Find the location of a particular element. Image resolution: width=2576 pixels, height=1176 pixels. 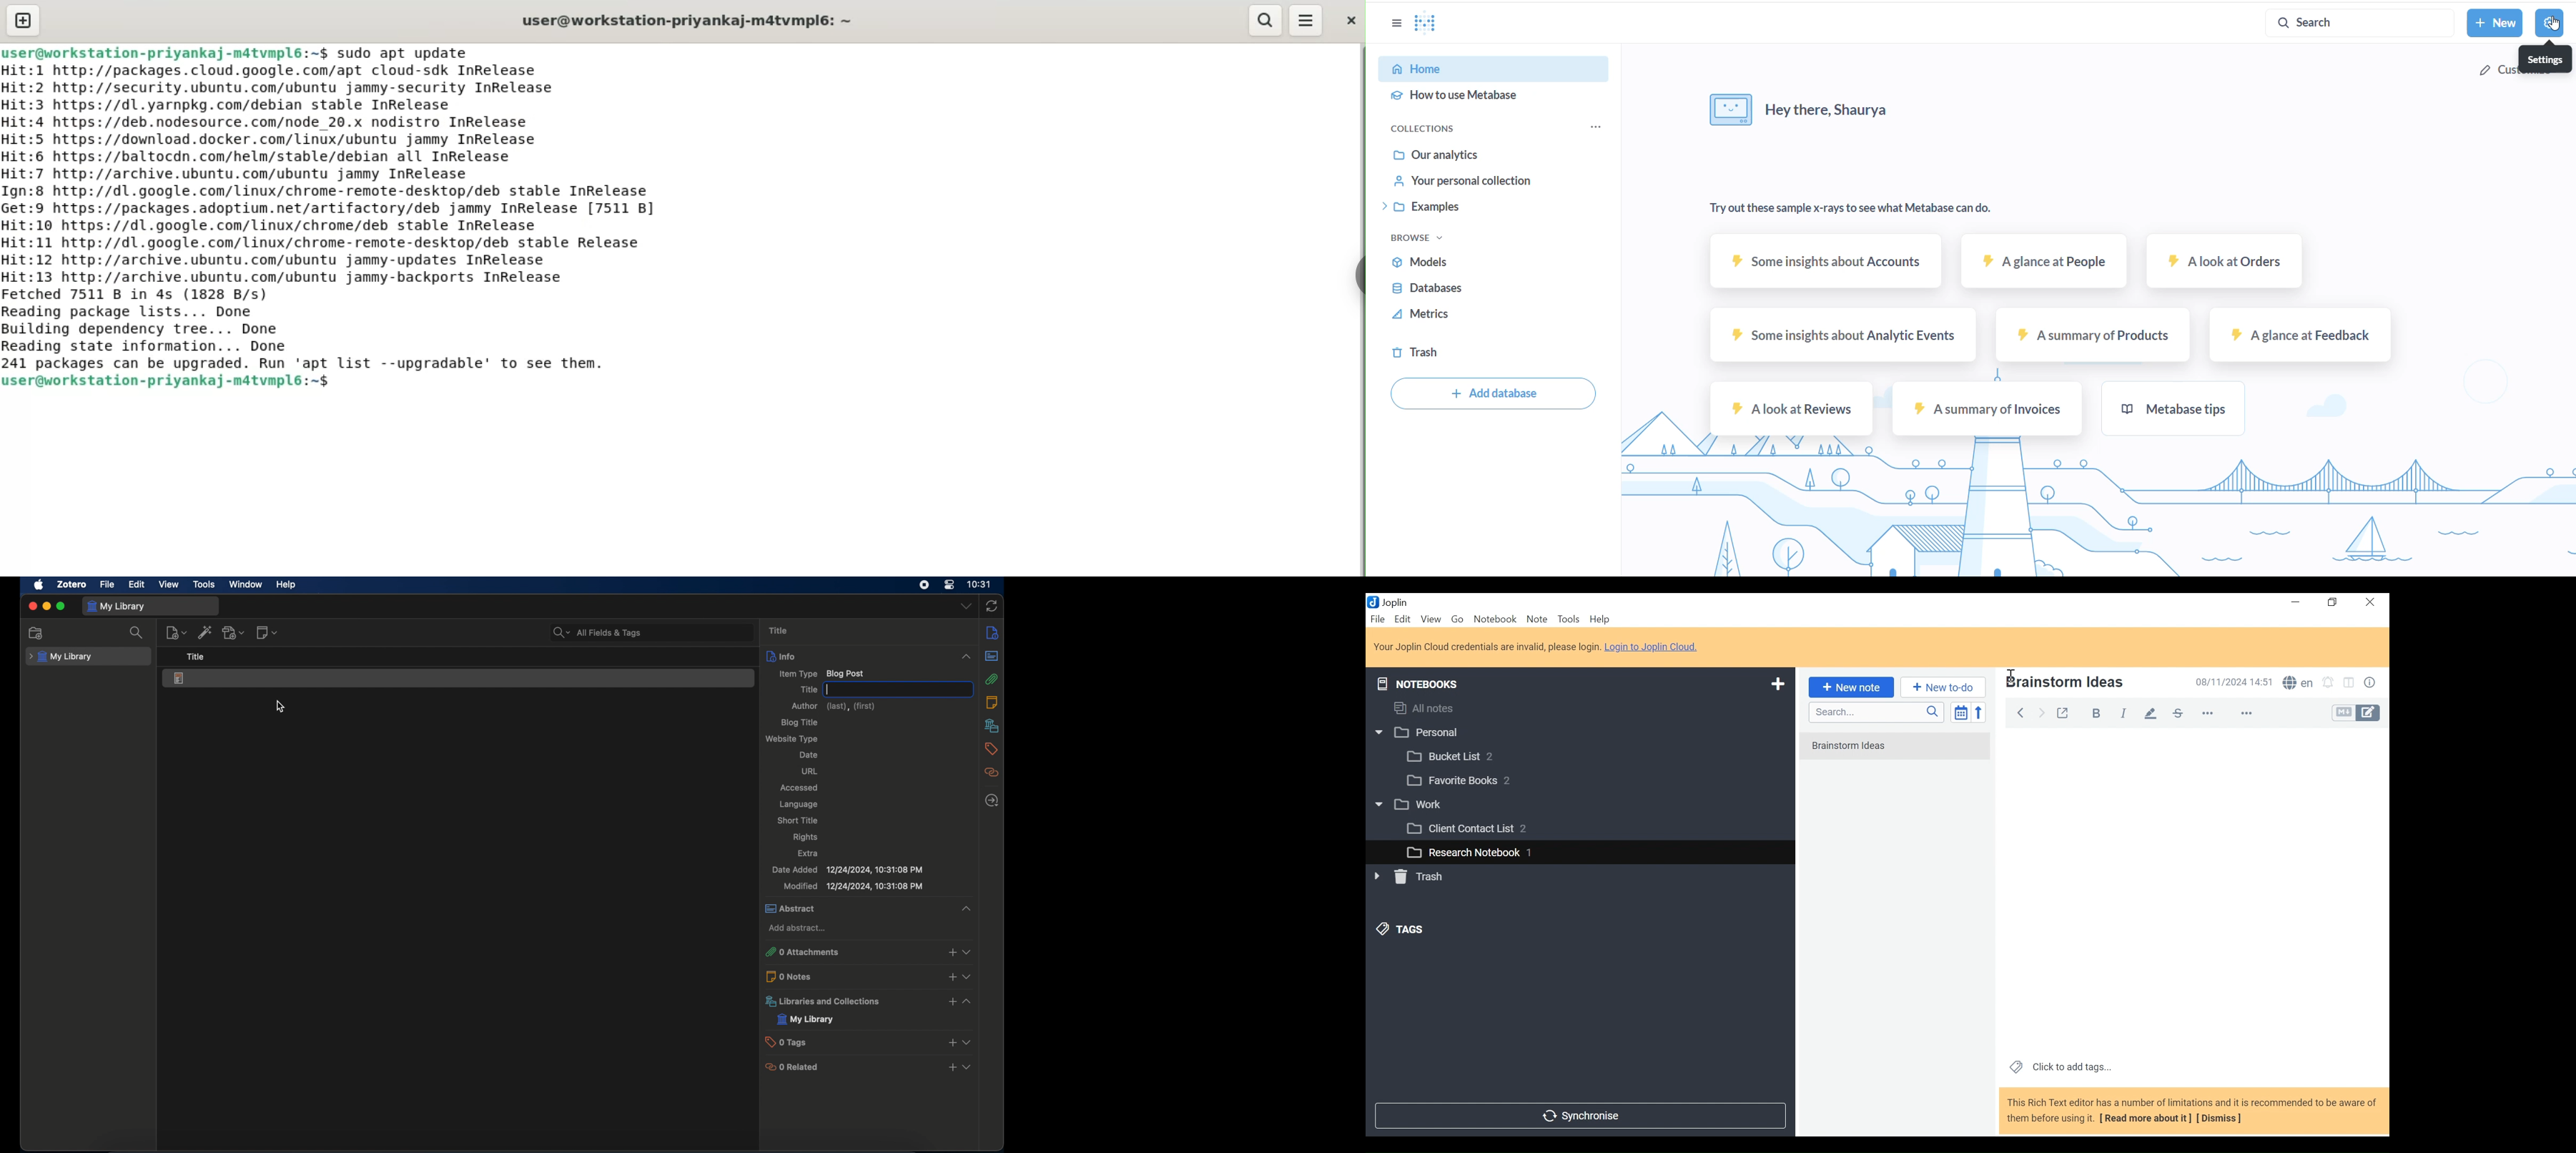

A look at review sample is located at coordinates (1789, 413).